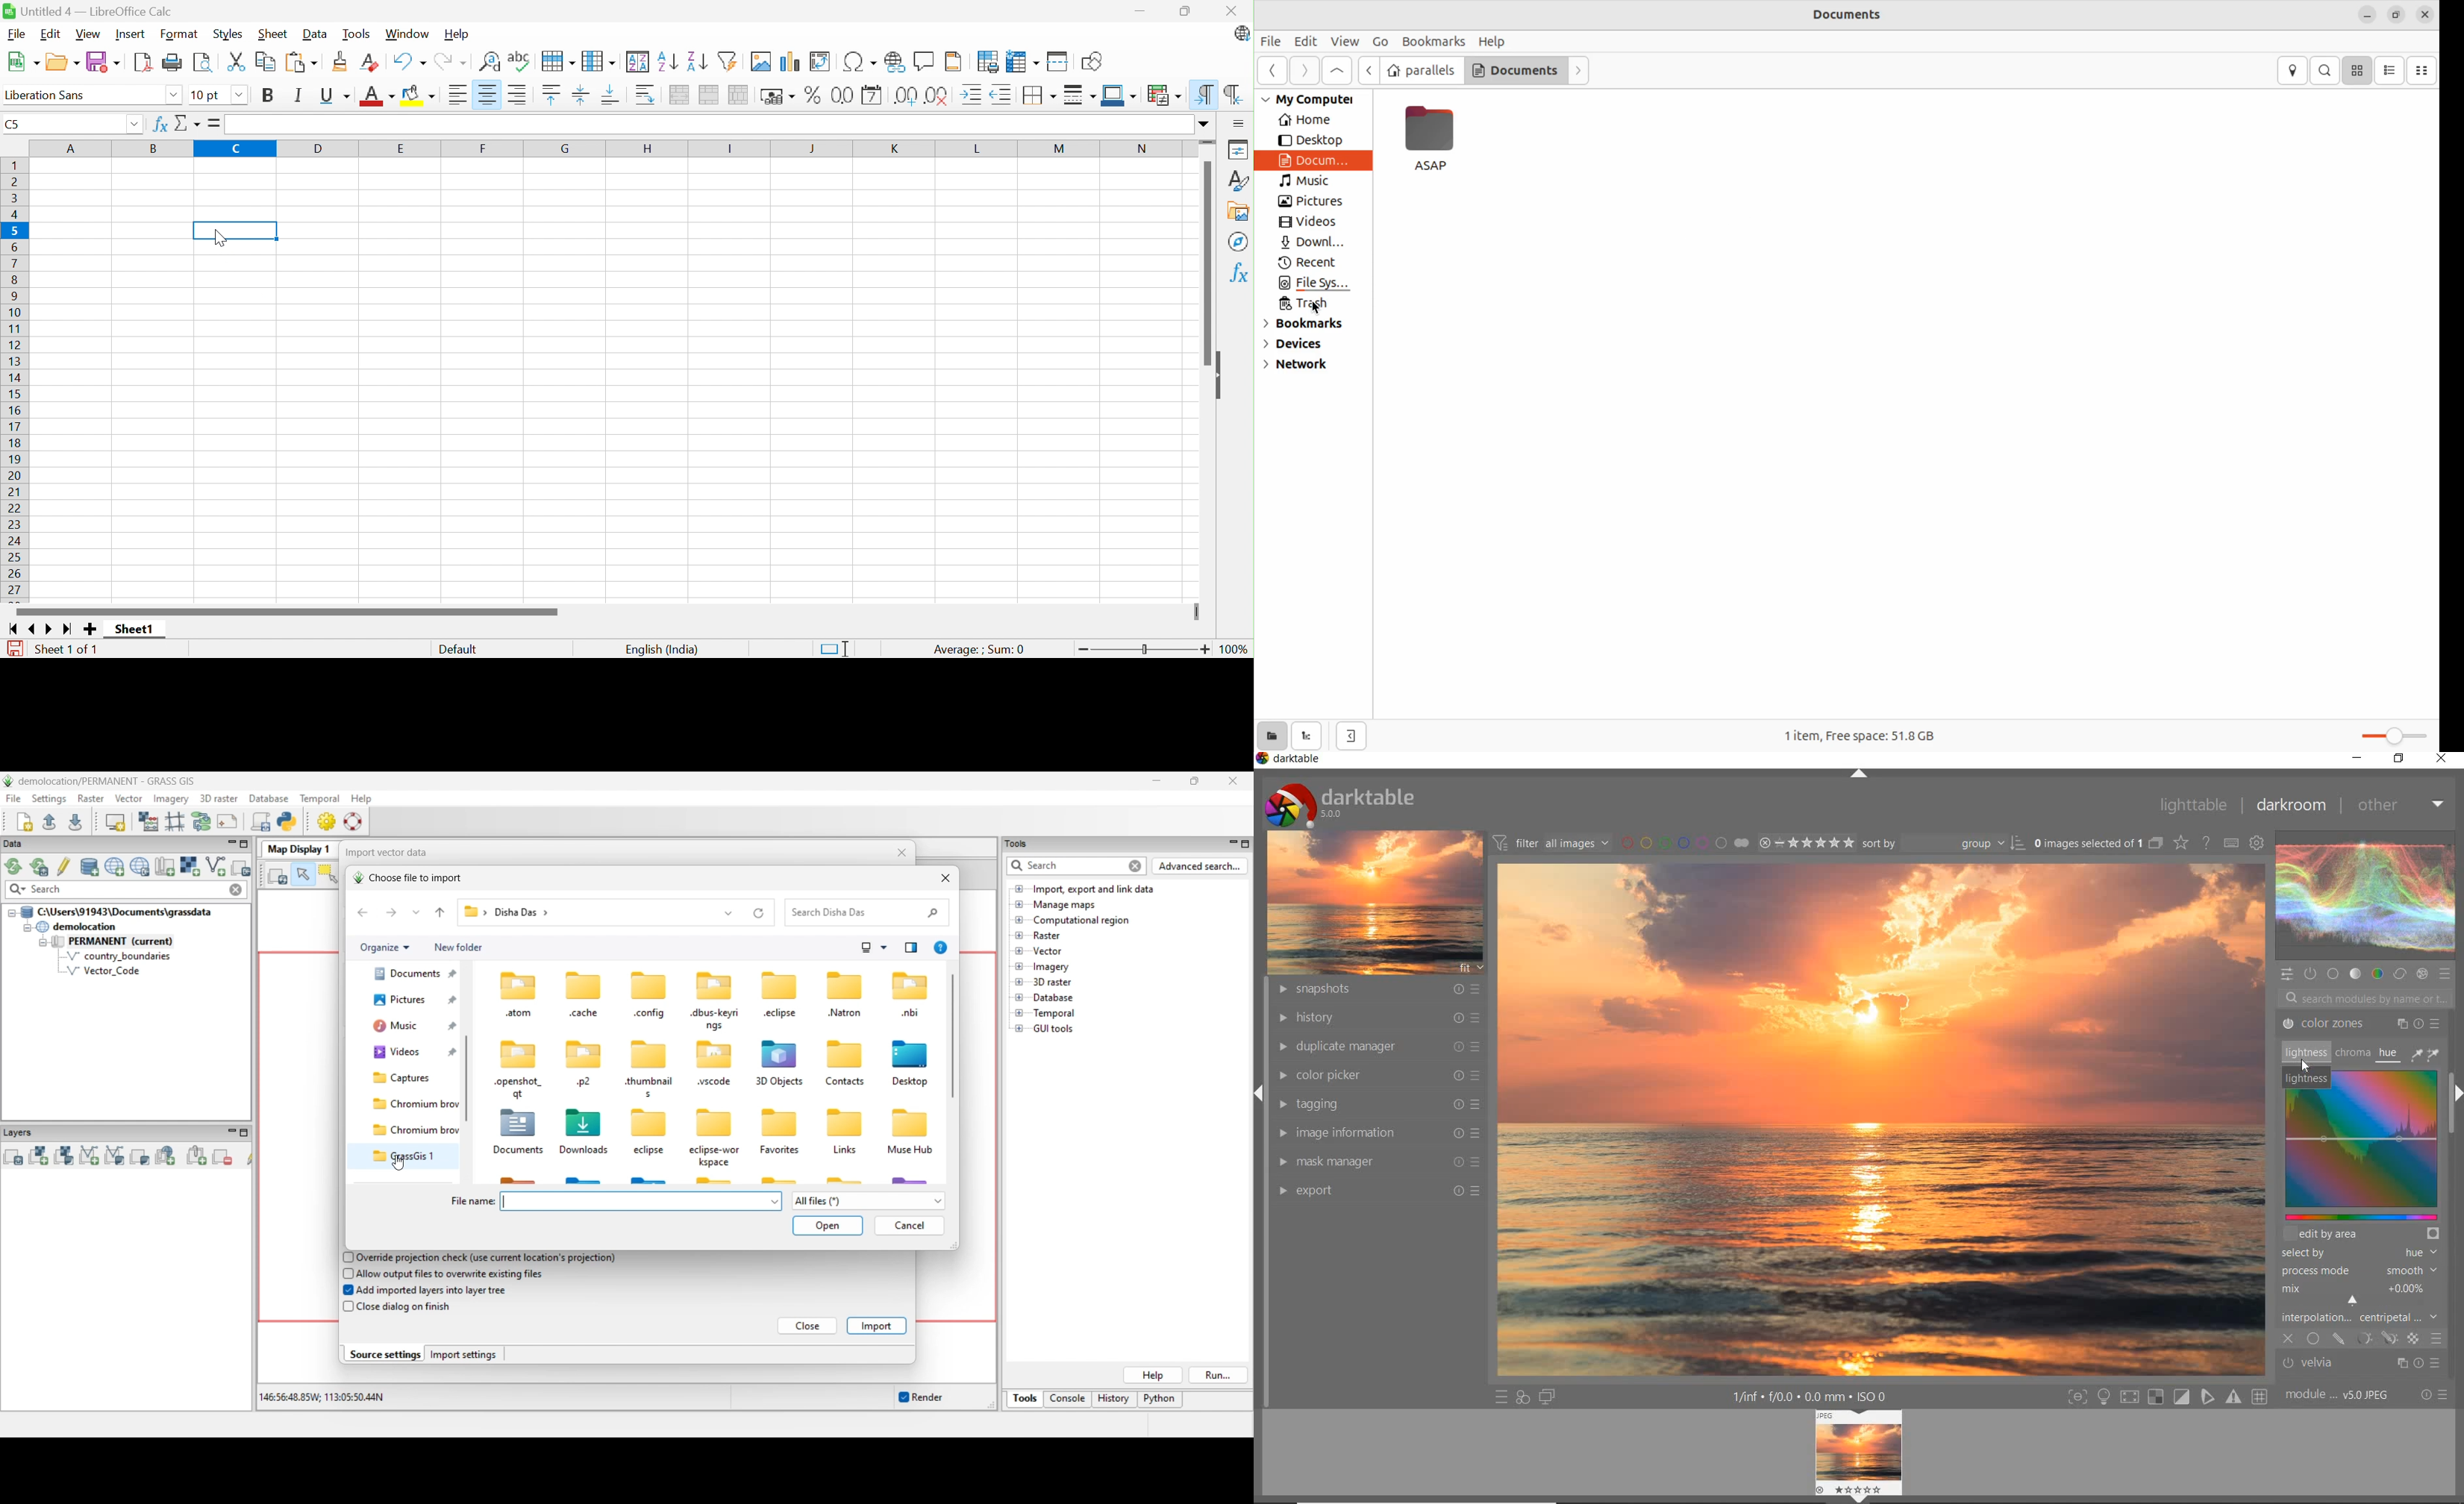 Image resolution: width=2464 pixels, height=1512 pixels. Describe the element at coordinates (697, 59) in the screenshot. I see `Sort Descending` at that location.